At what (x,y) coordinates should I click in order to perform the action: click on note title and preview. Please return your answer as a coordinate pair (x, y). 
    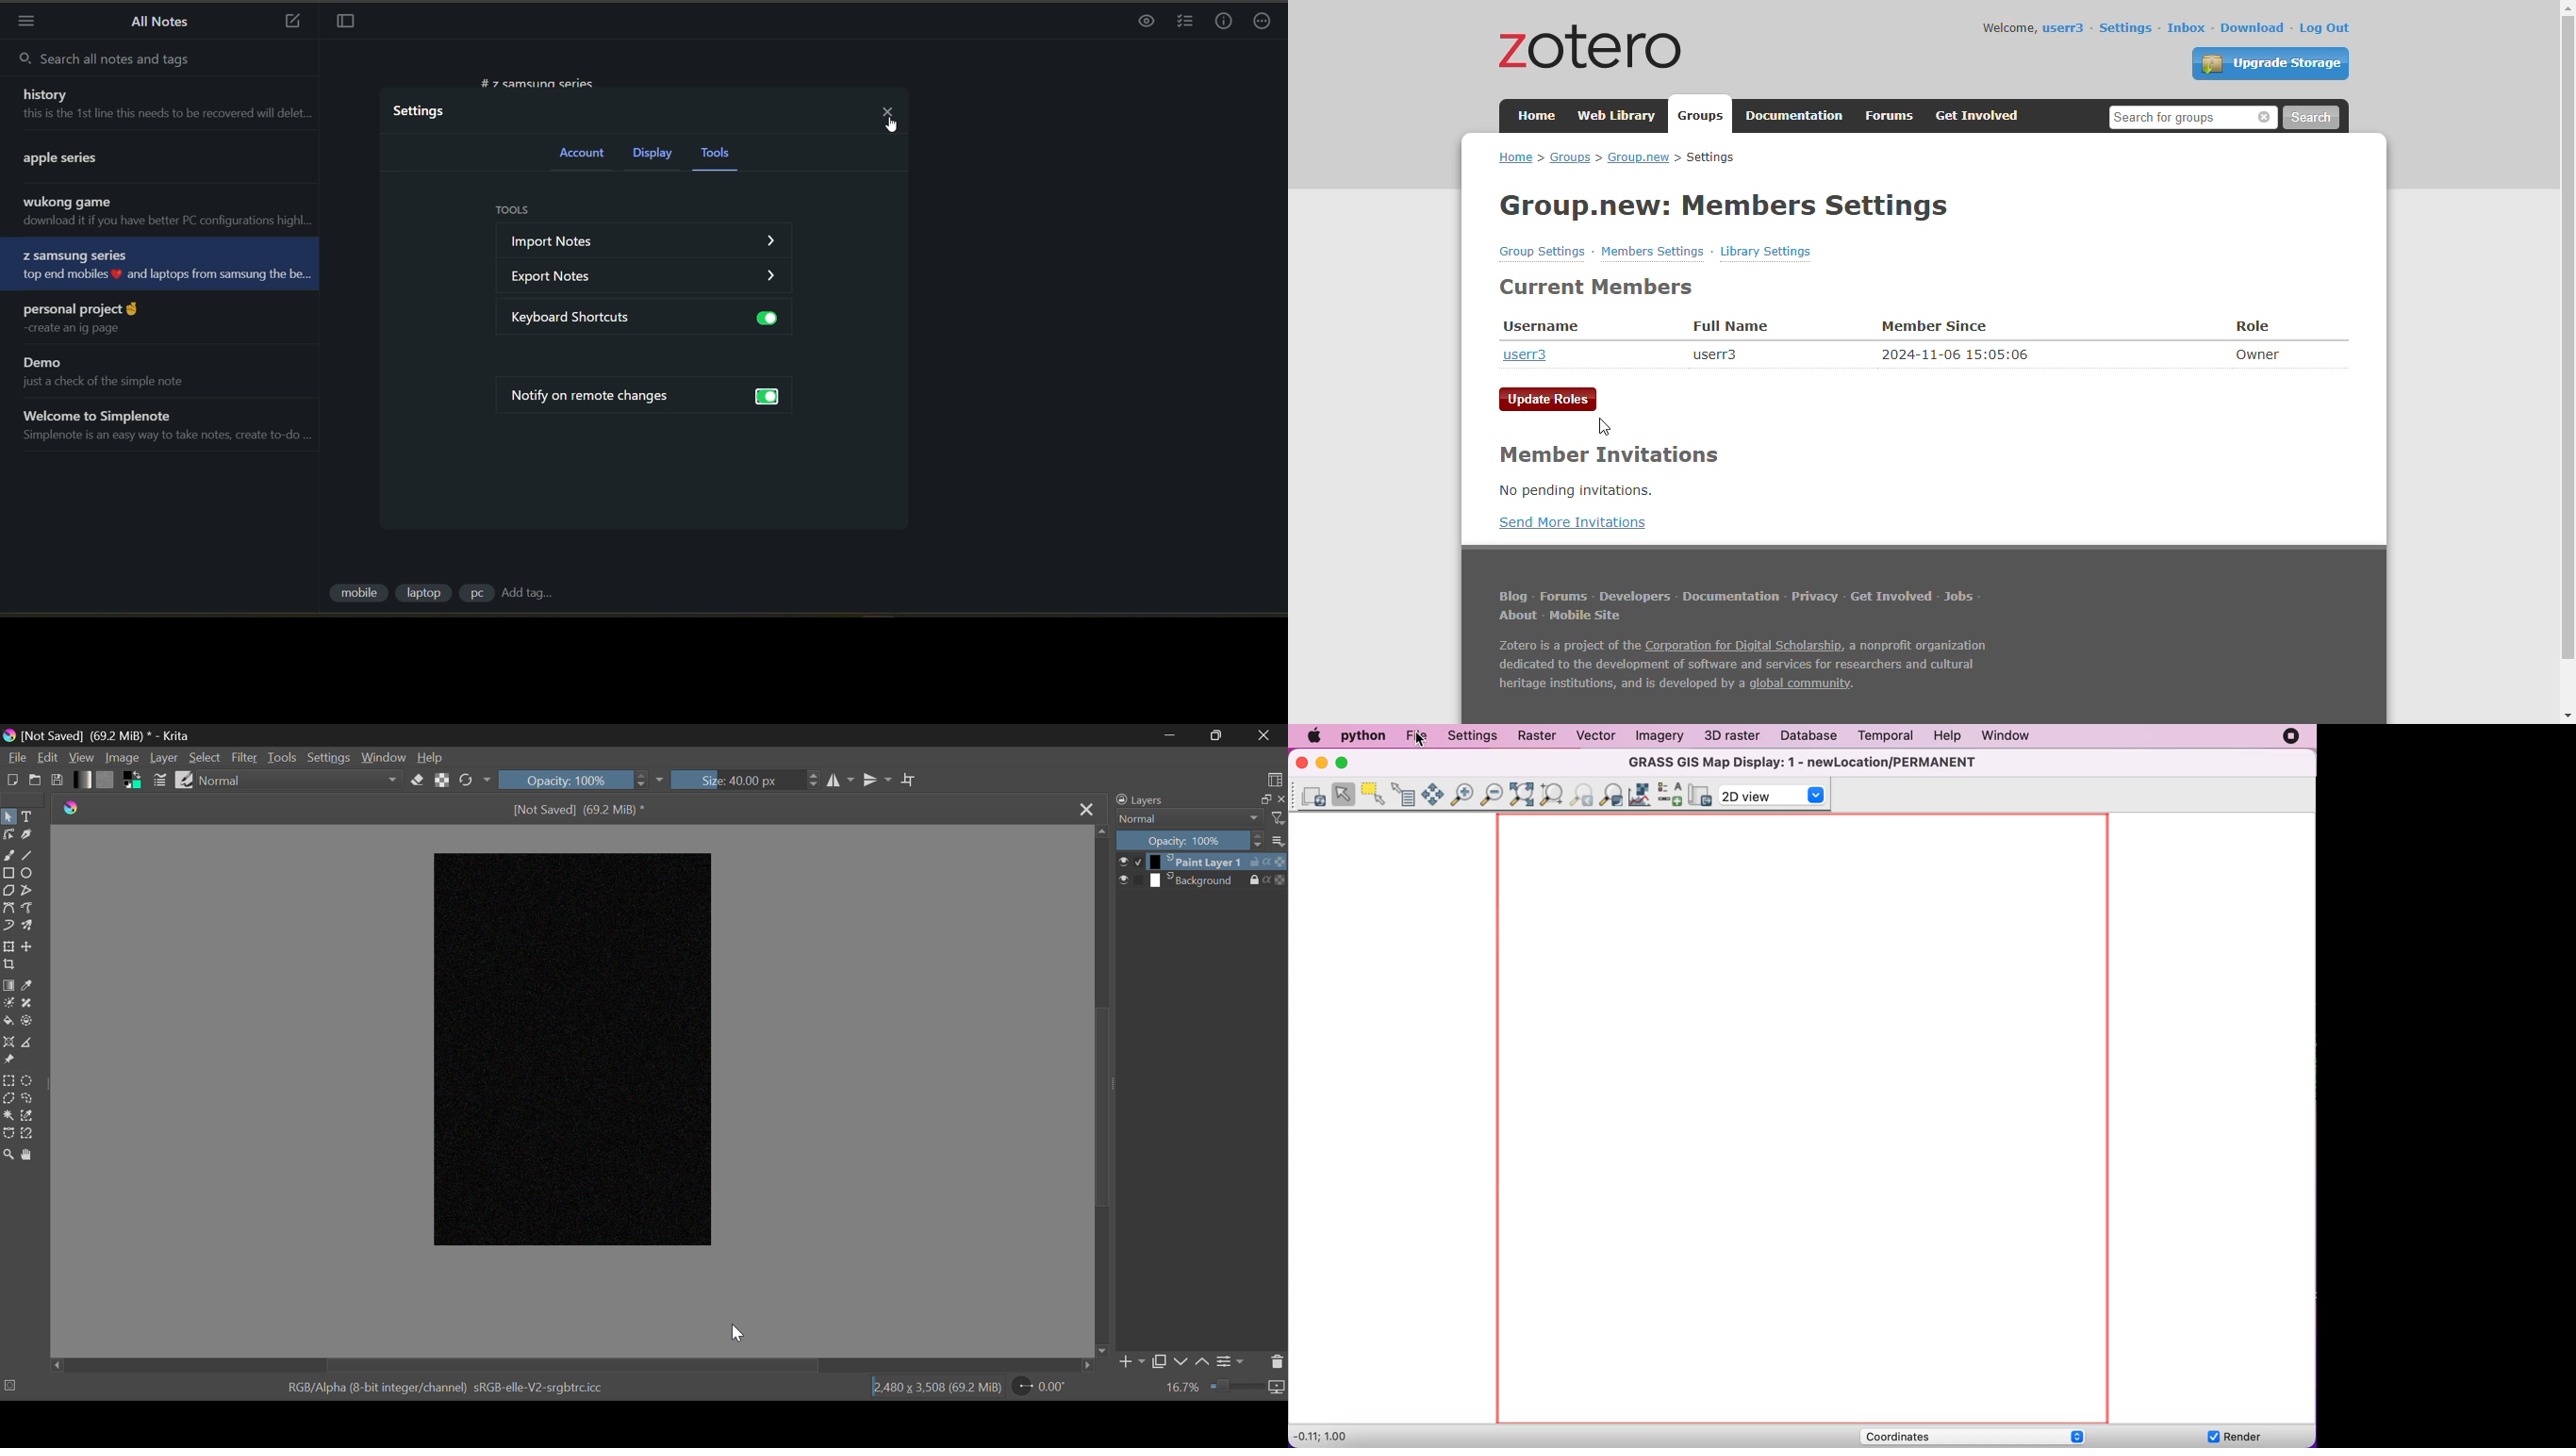
    Looking at the image, I should click on (154, 264).